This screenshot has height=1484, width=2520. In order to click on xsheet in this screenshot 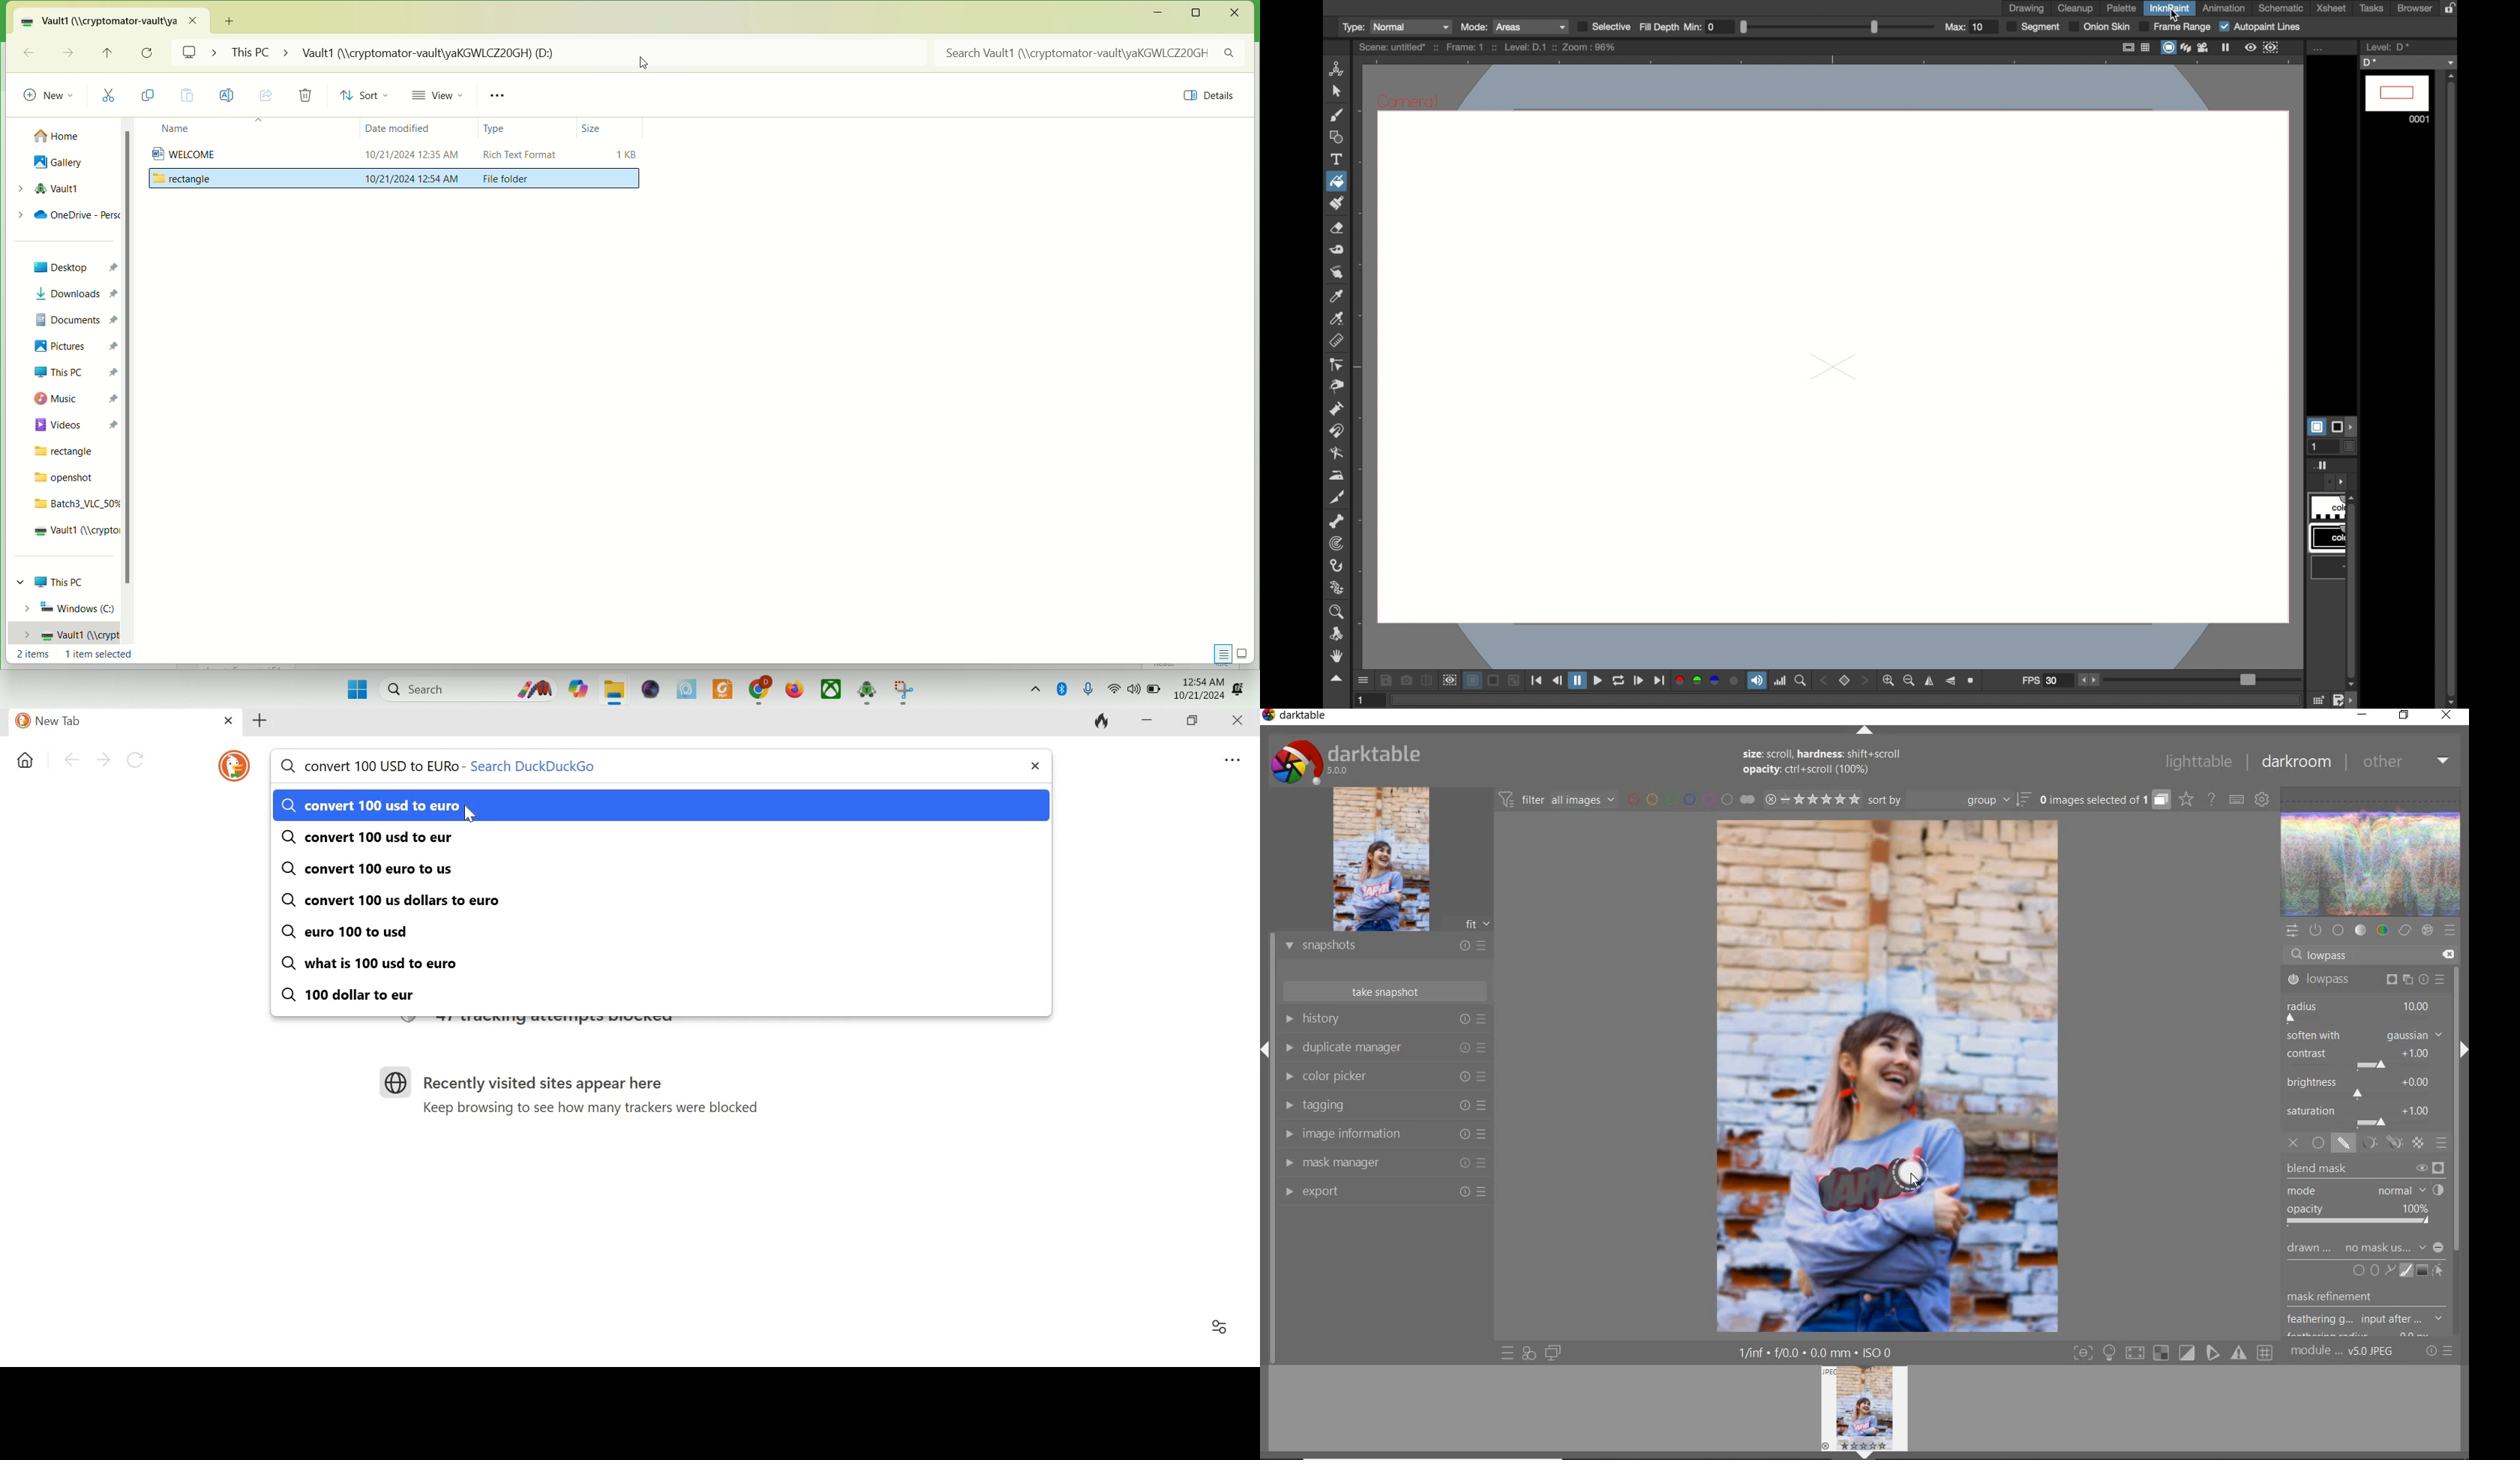, I will do `click(2332, 8)`.